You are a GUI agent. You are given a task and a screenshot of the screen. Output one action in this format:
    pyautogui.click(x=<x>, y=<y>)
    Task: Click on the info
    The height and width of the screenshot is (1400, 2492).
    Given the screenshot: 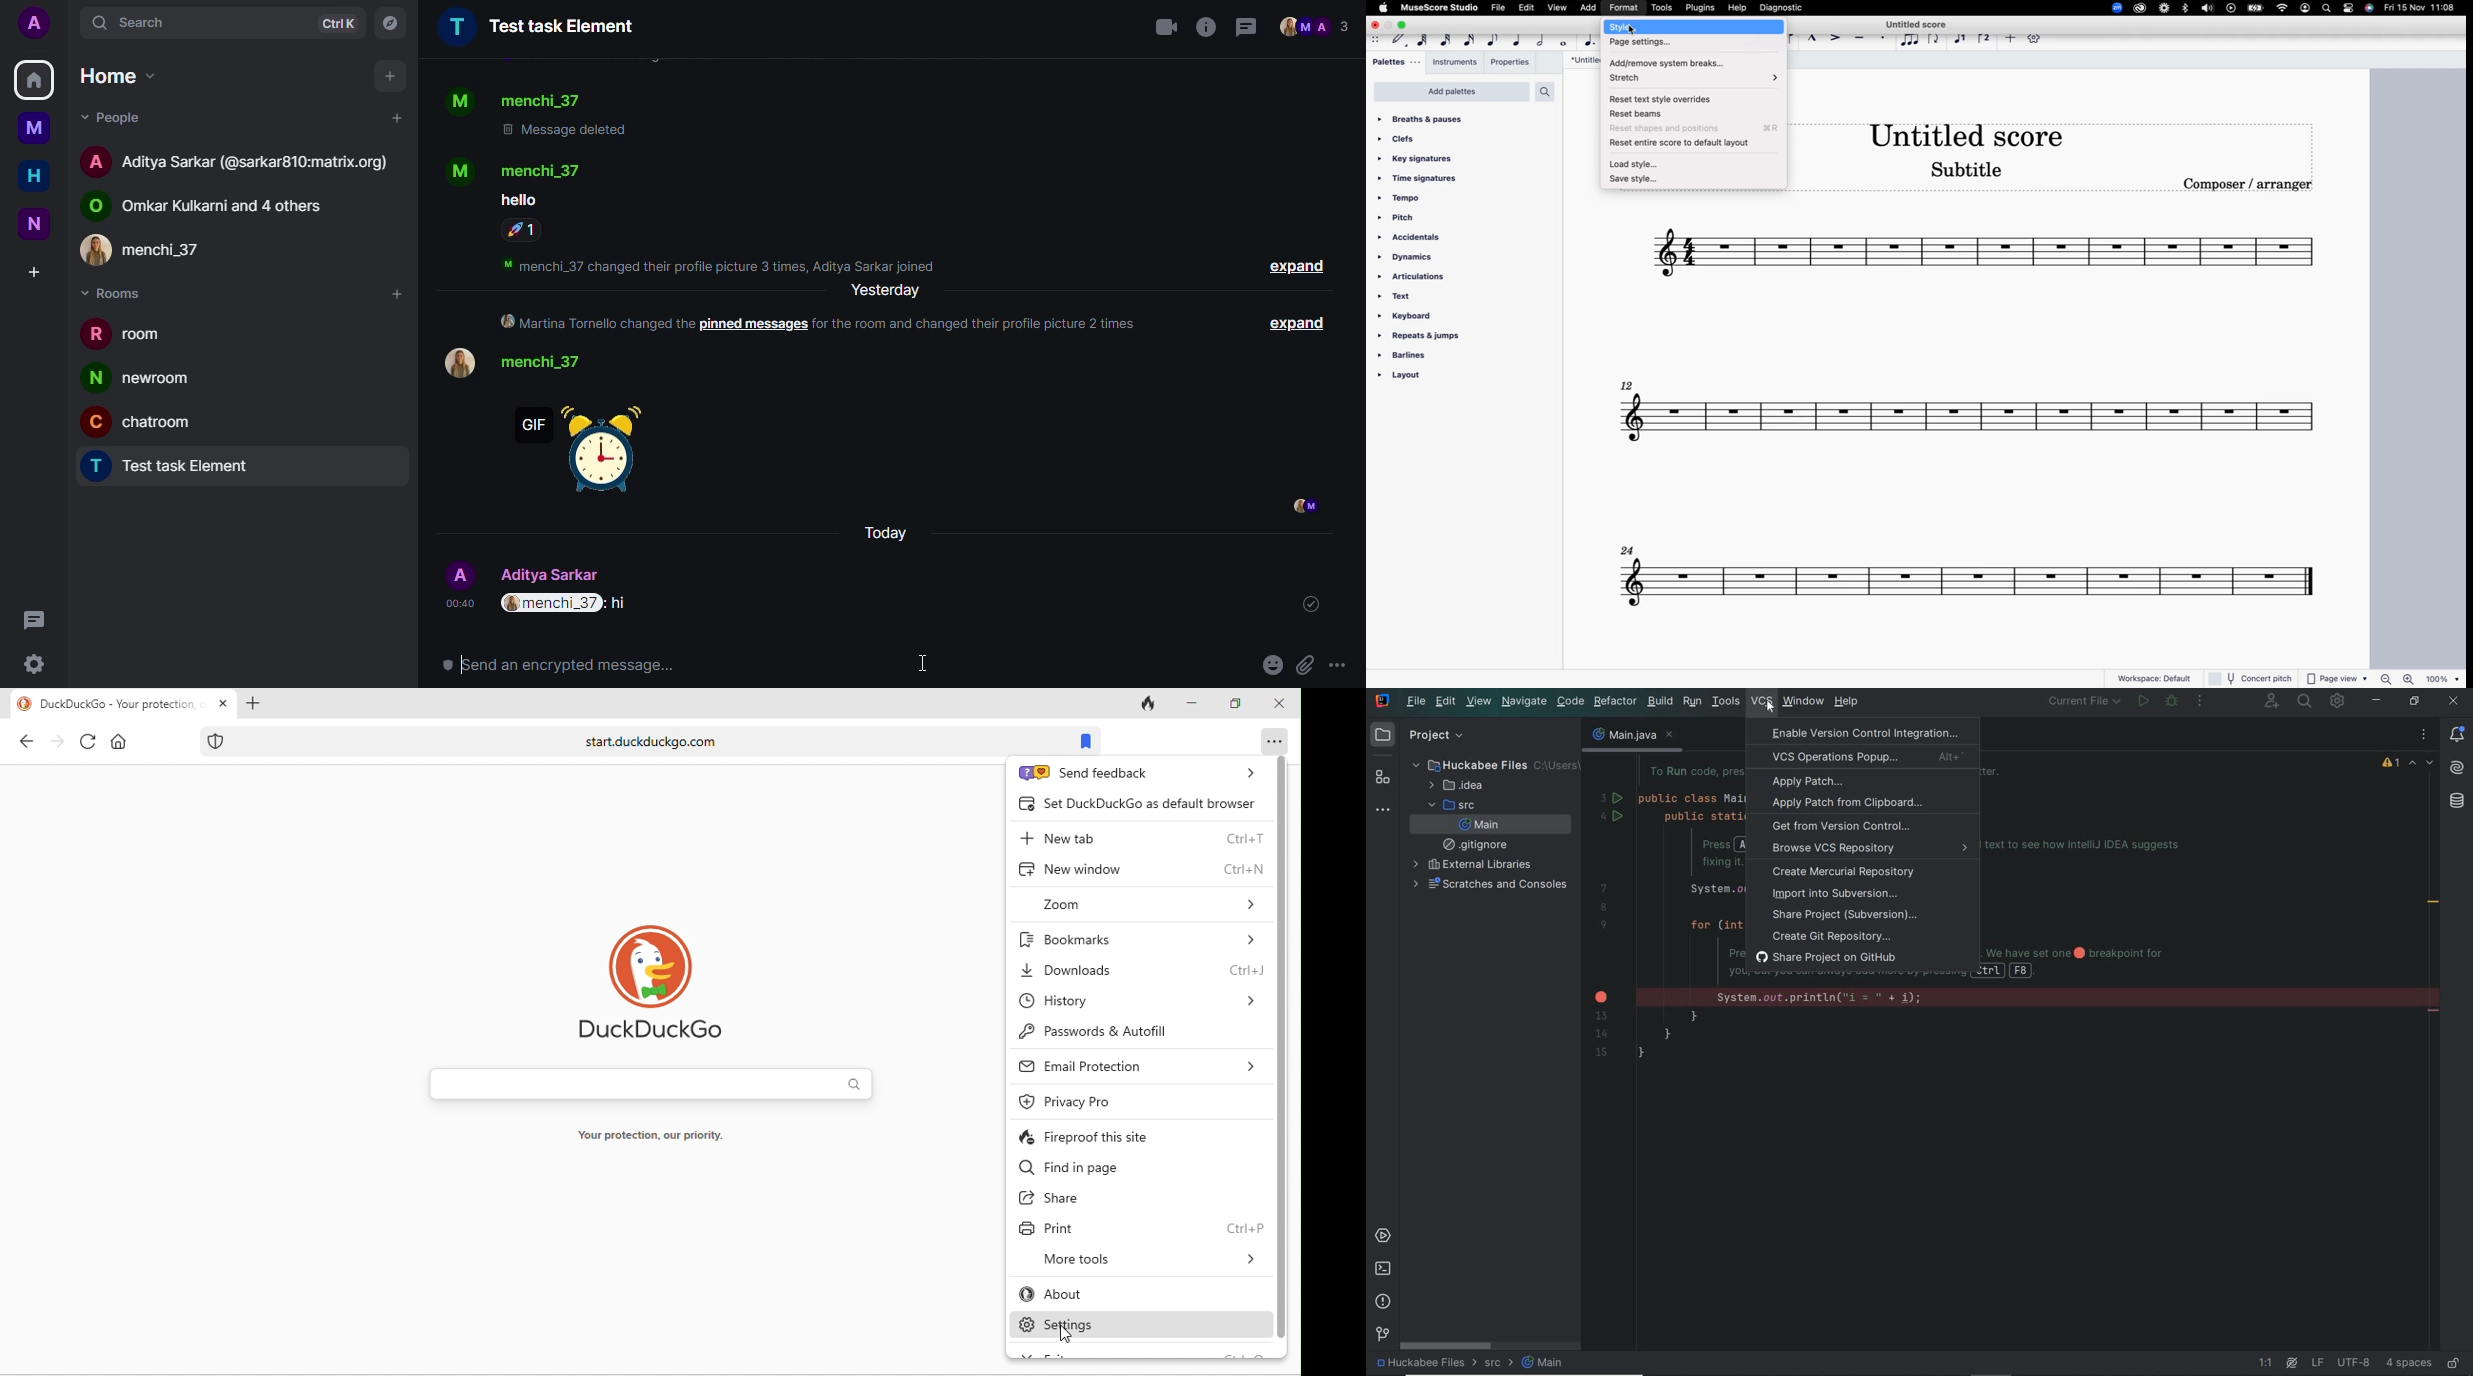 What is the action you would take?
    pyautogui.click(x=1207, y=28)
    